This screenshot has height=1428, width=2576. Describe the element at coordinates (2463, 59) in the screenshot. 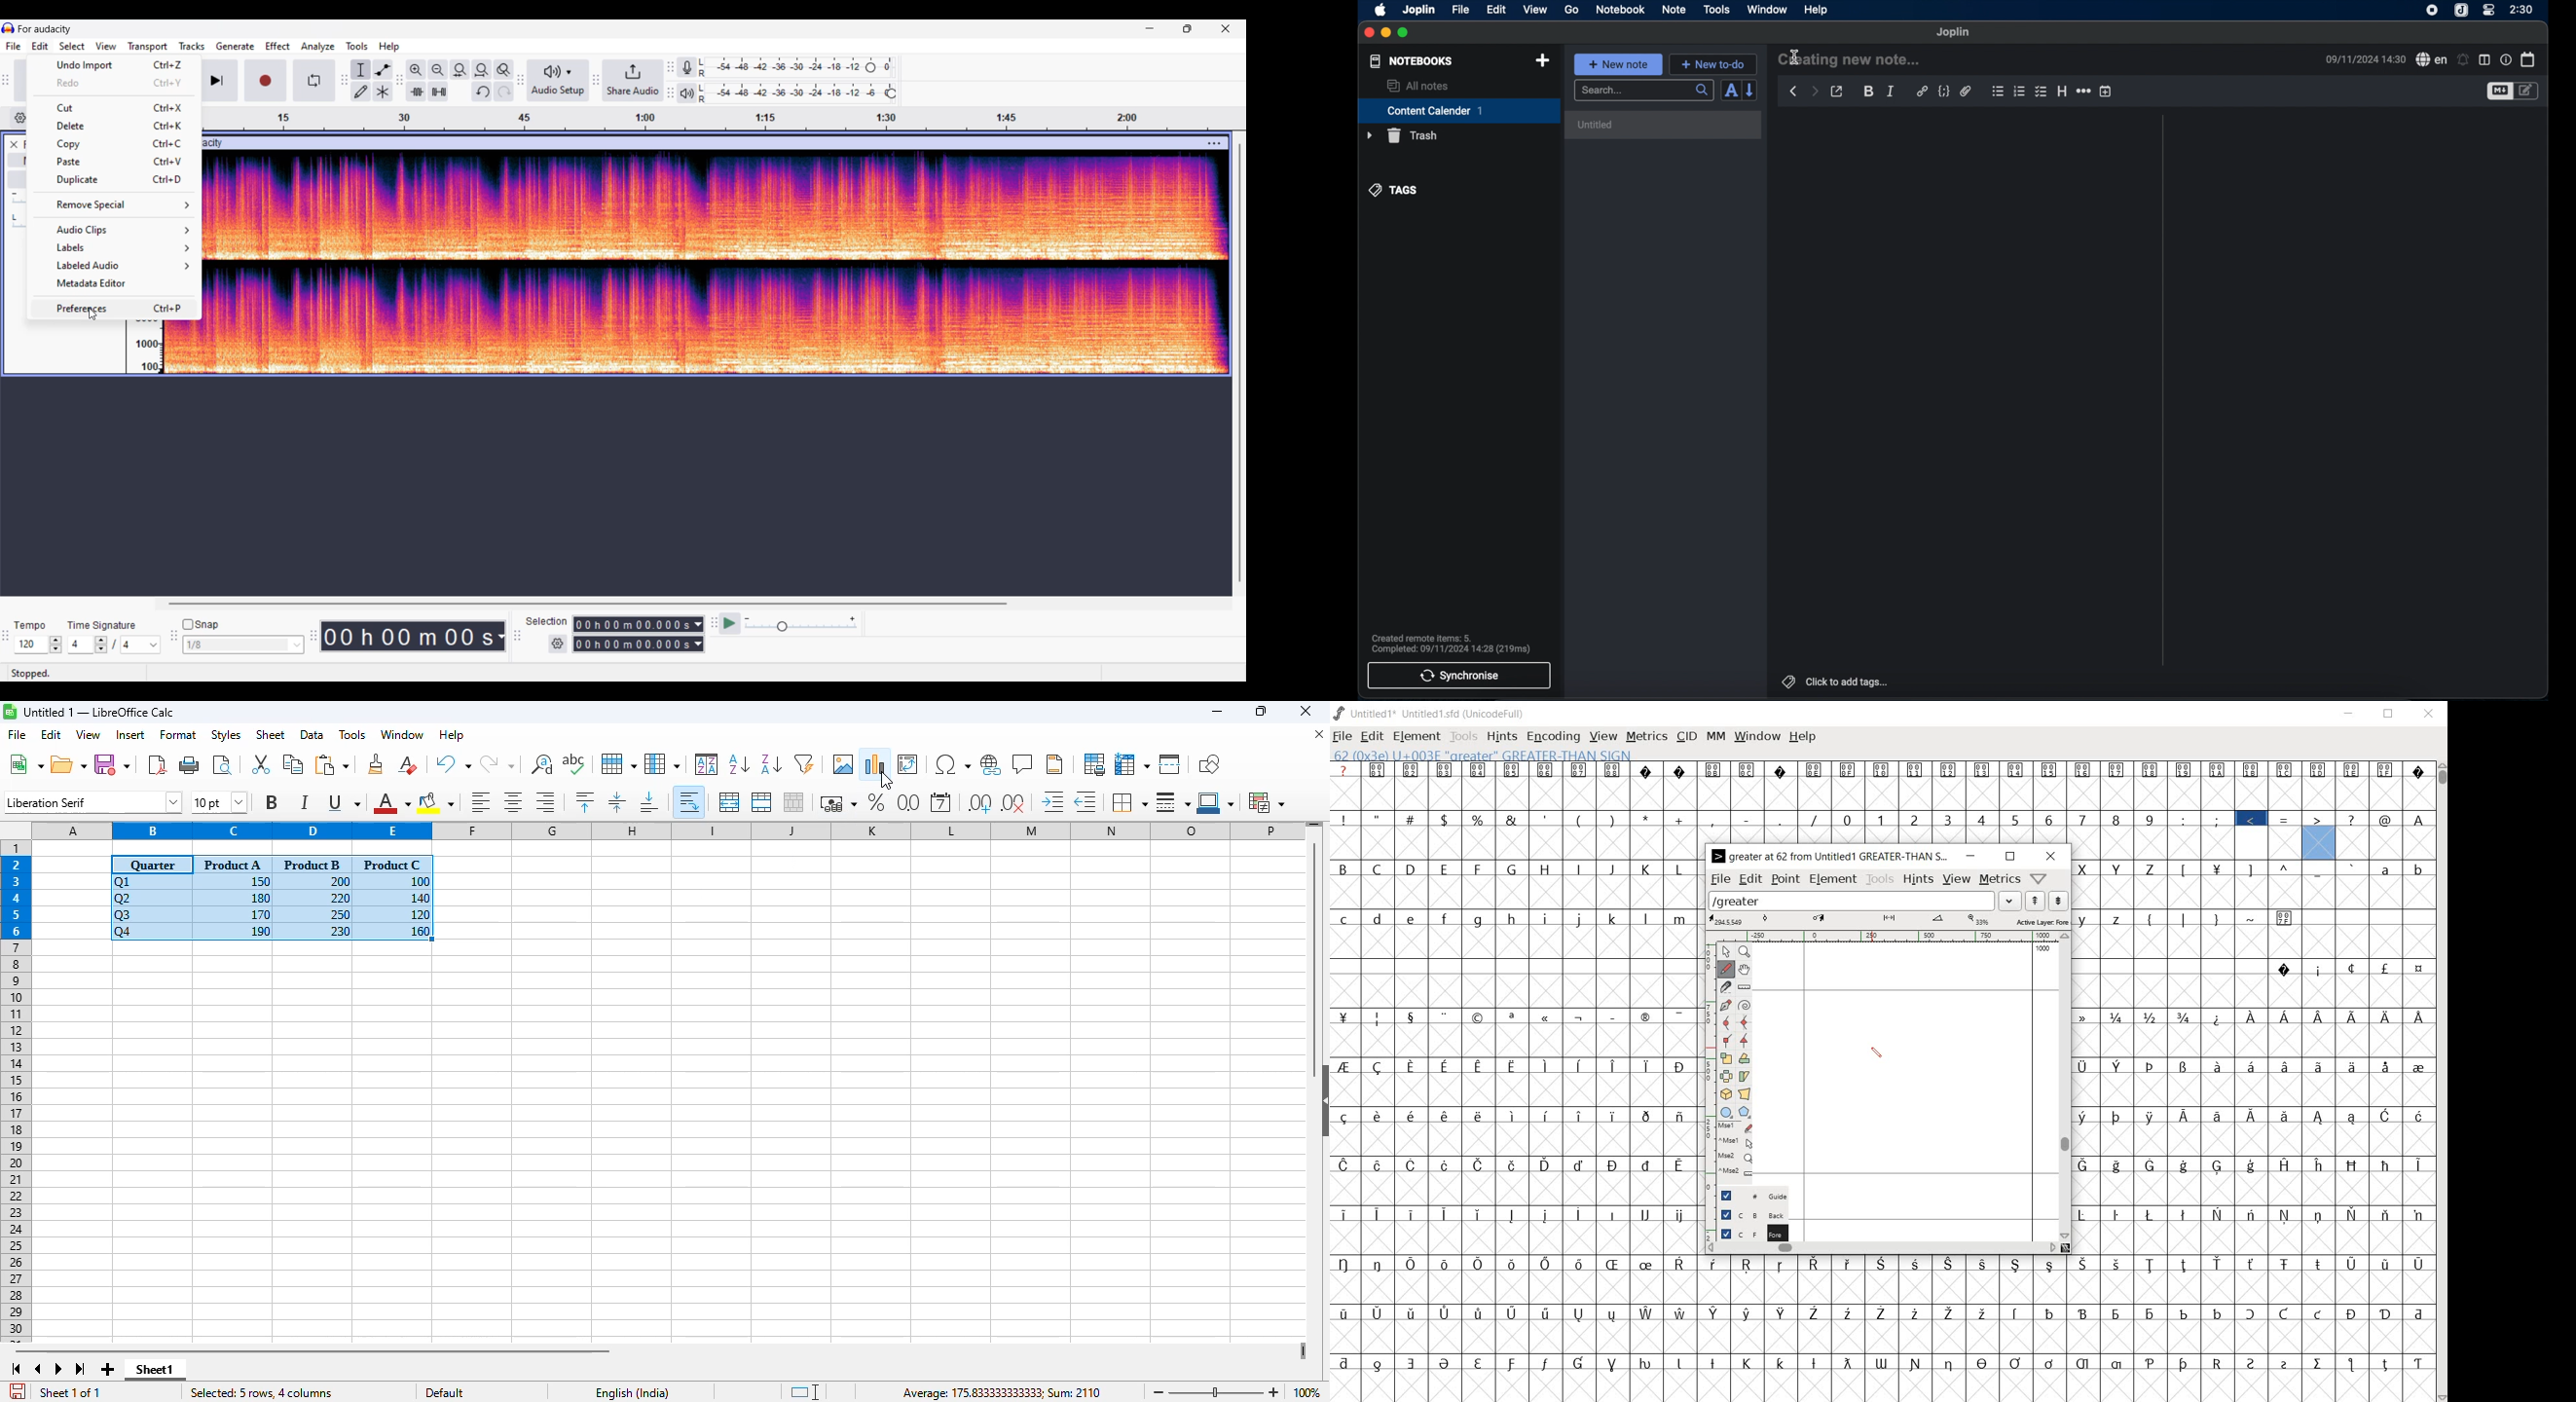

I see `setalarm` at that location.